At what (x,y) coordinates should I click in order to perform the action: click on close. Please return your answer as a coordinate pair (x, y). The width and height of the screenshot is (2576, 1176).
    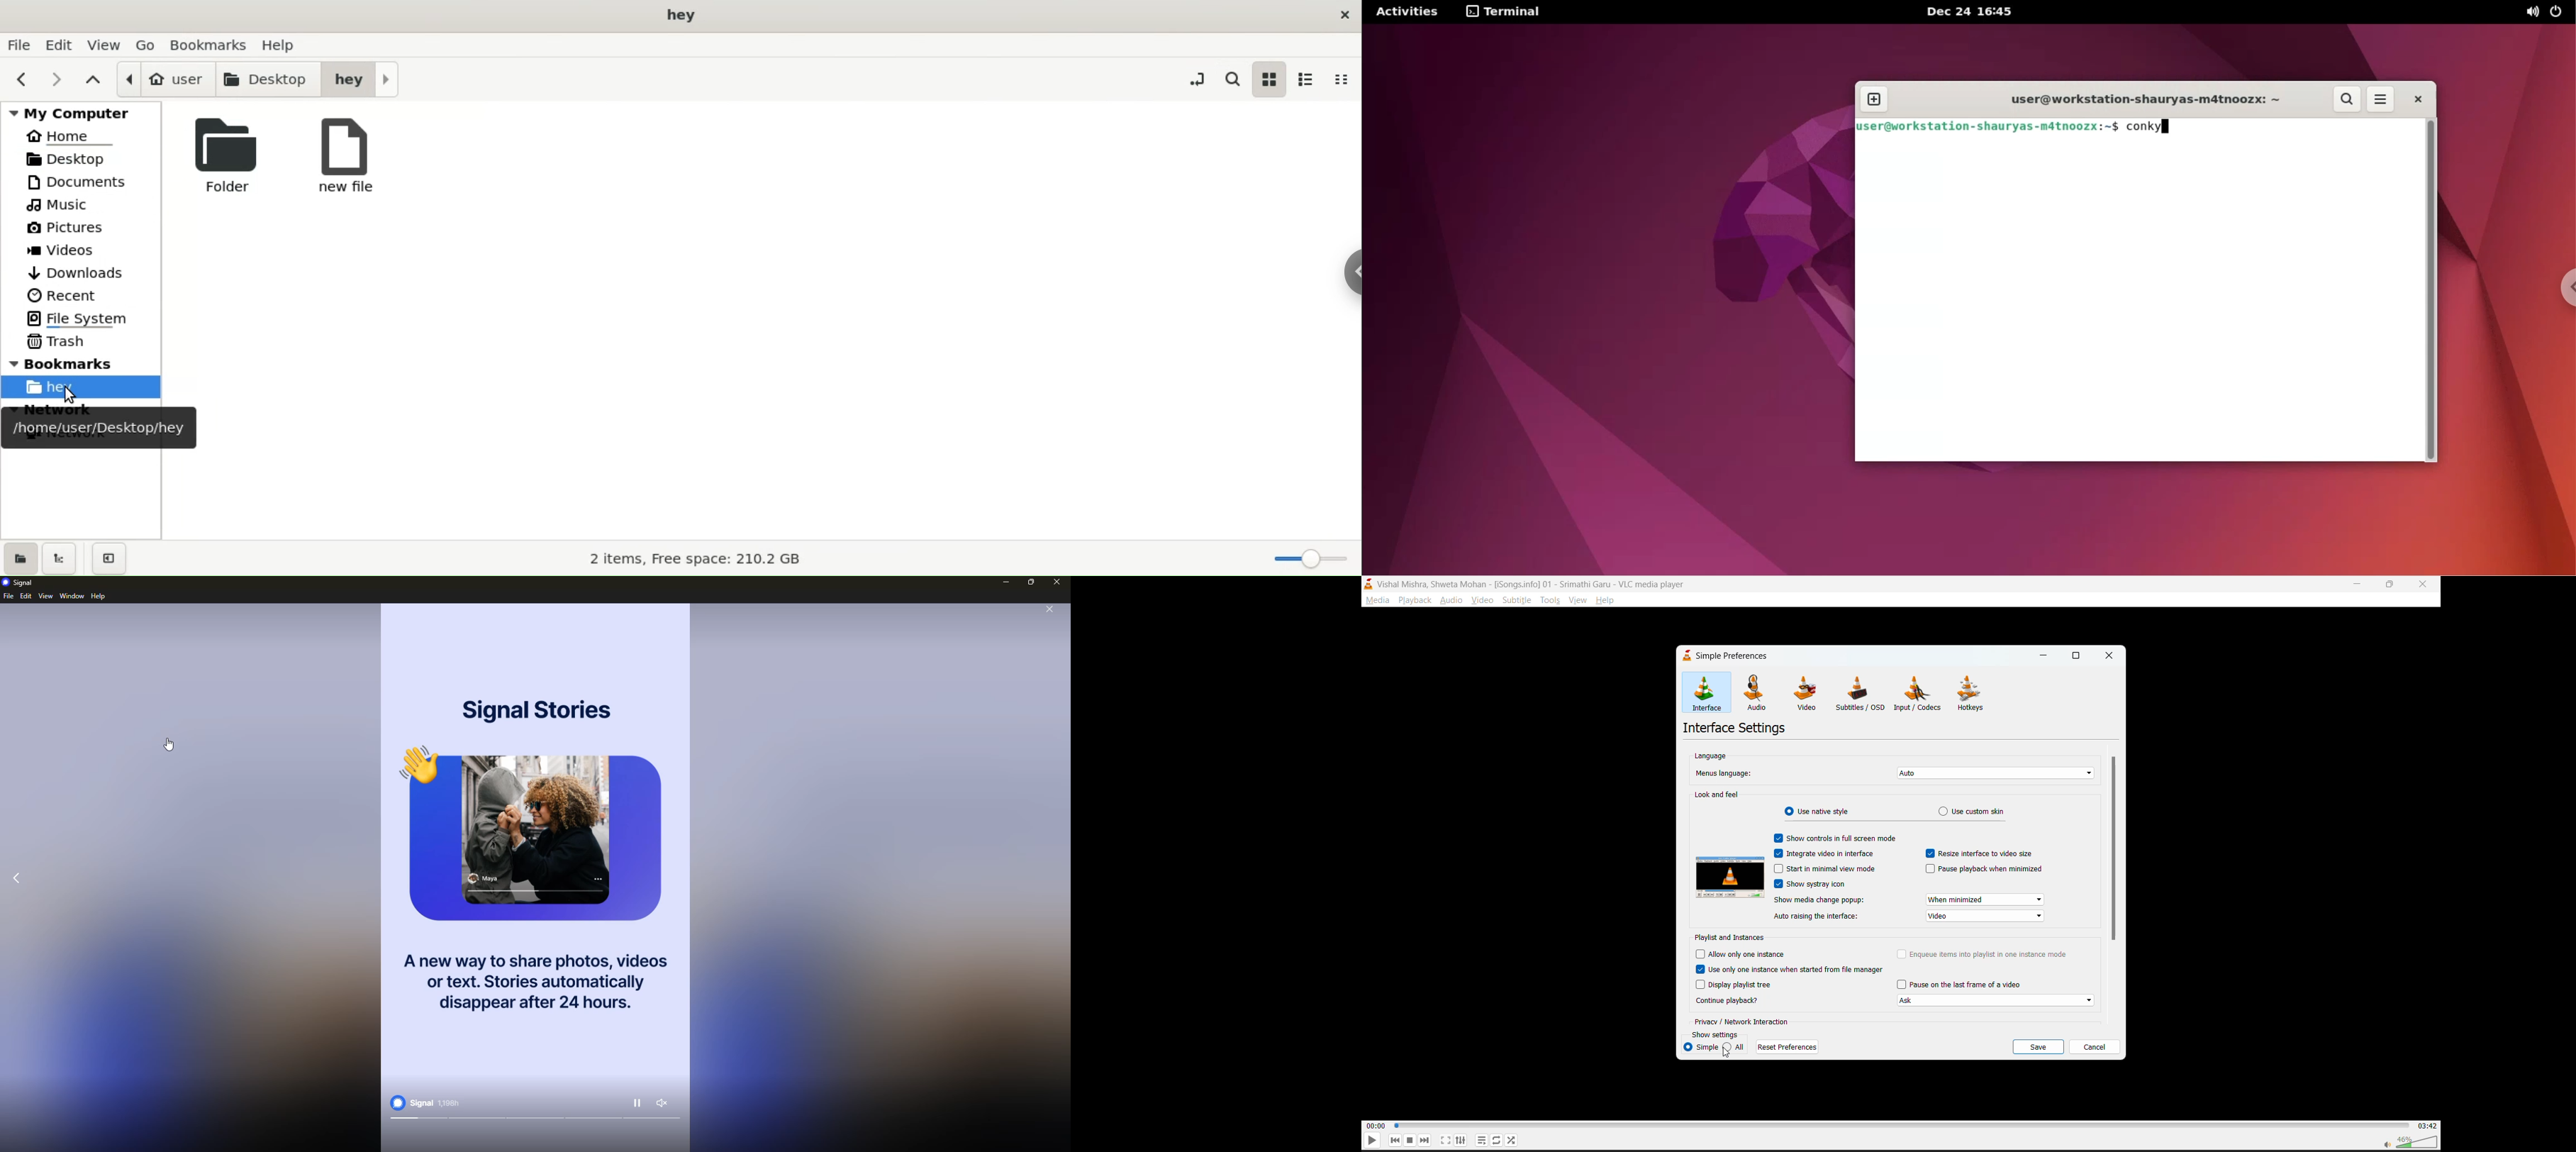
    Looking at the image, I should click on (2423, 586).